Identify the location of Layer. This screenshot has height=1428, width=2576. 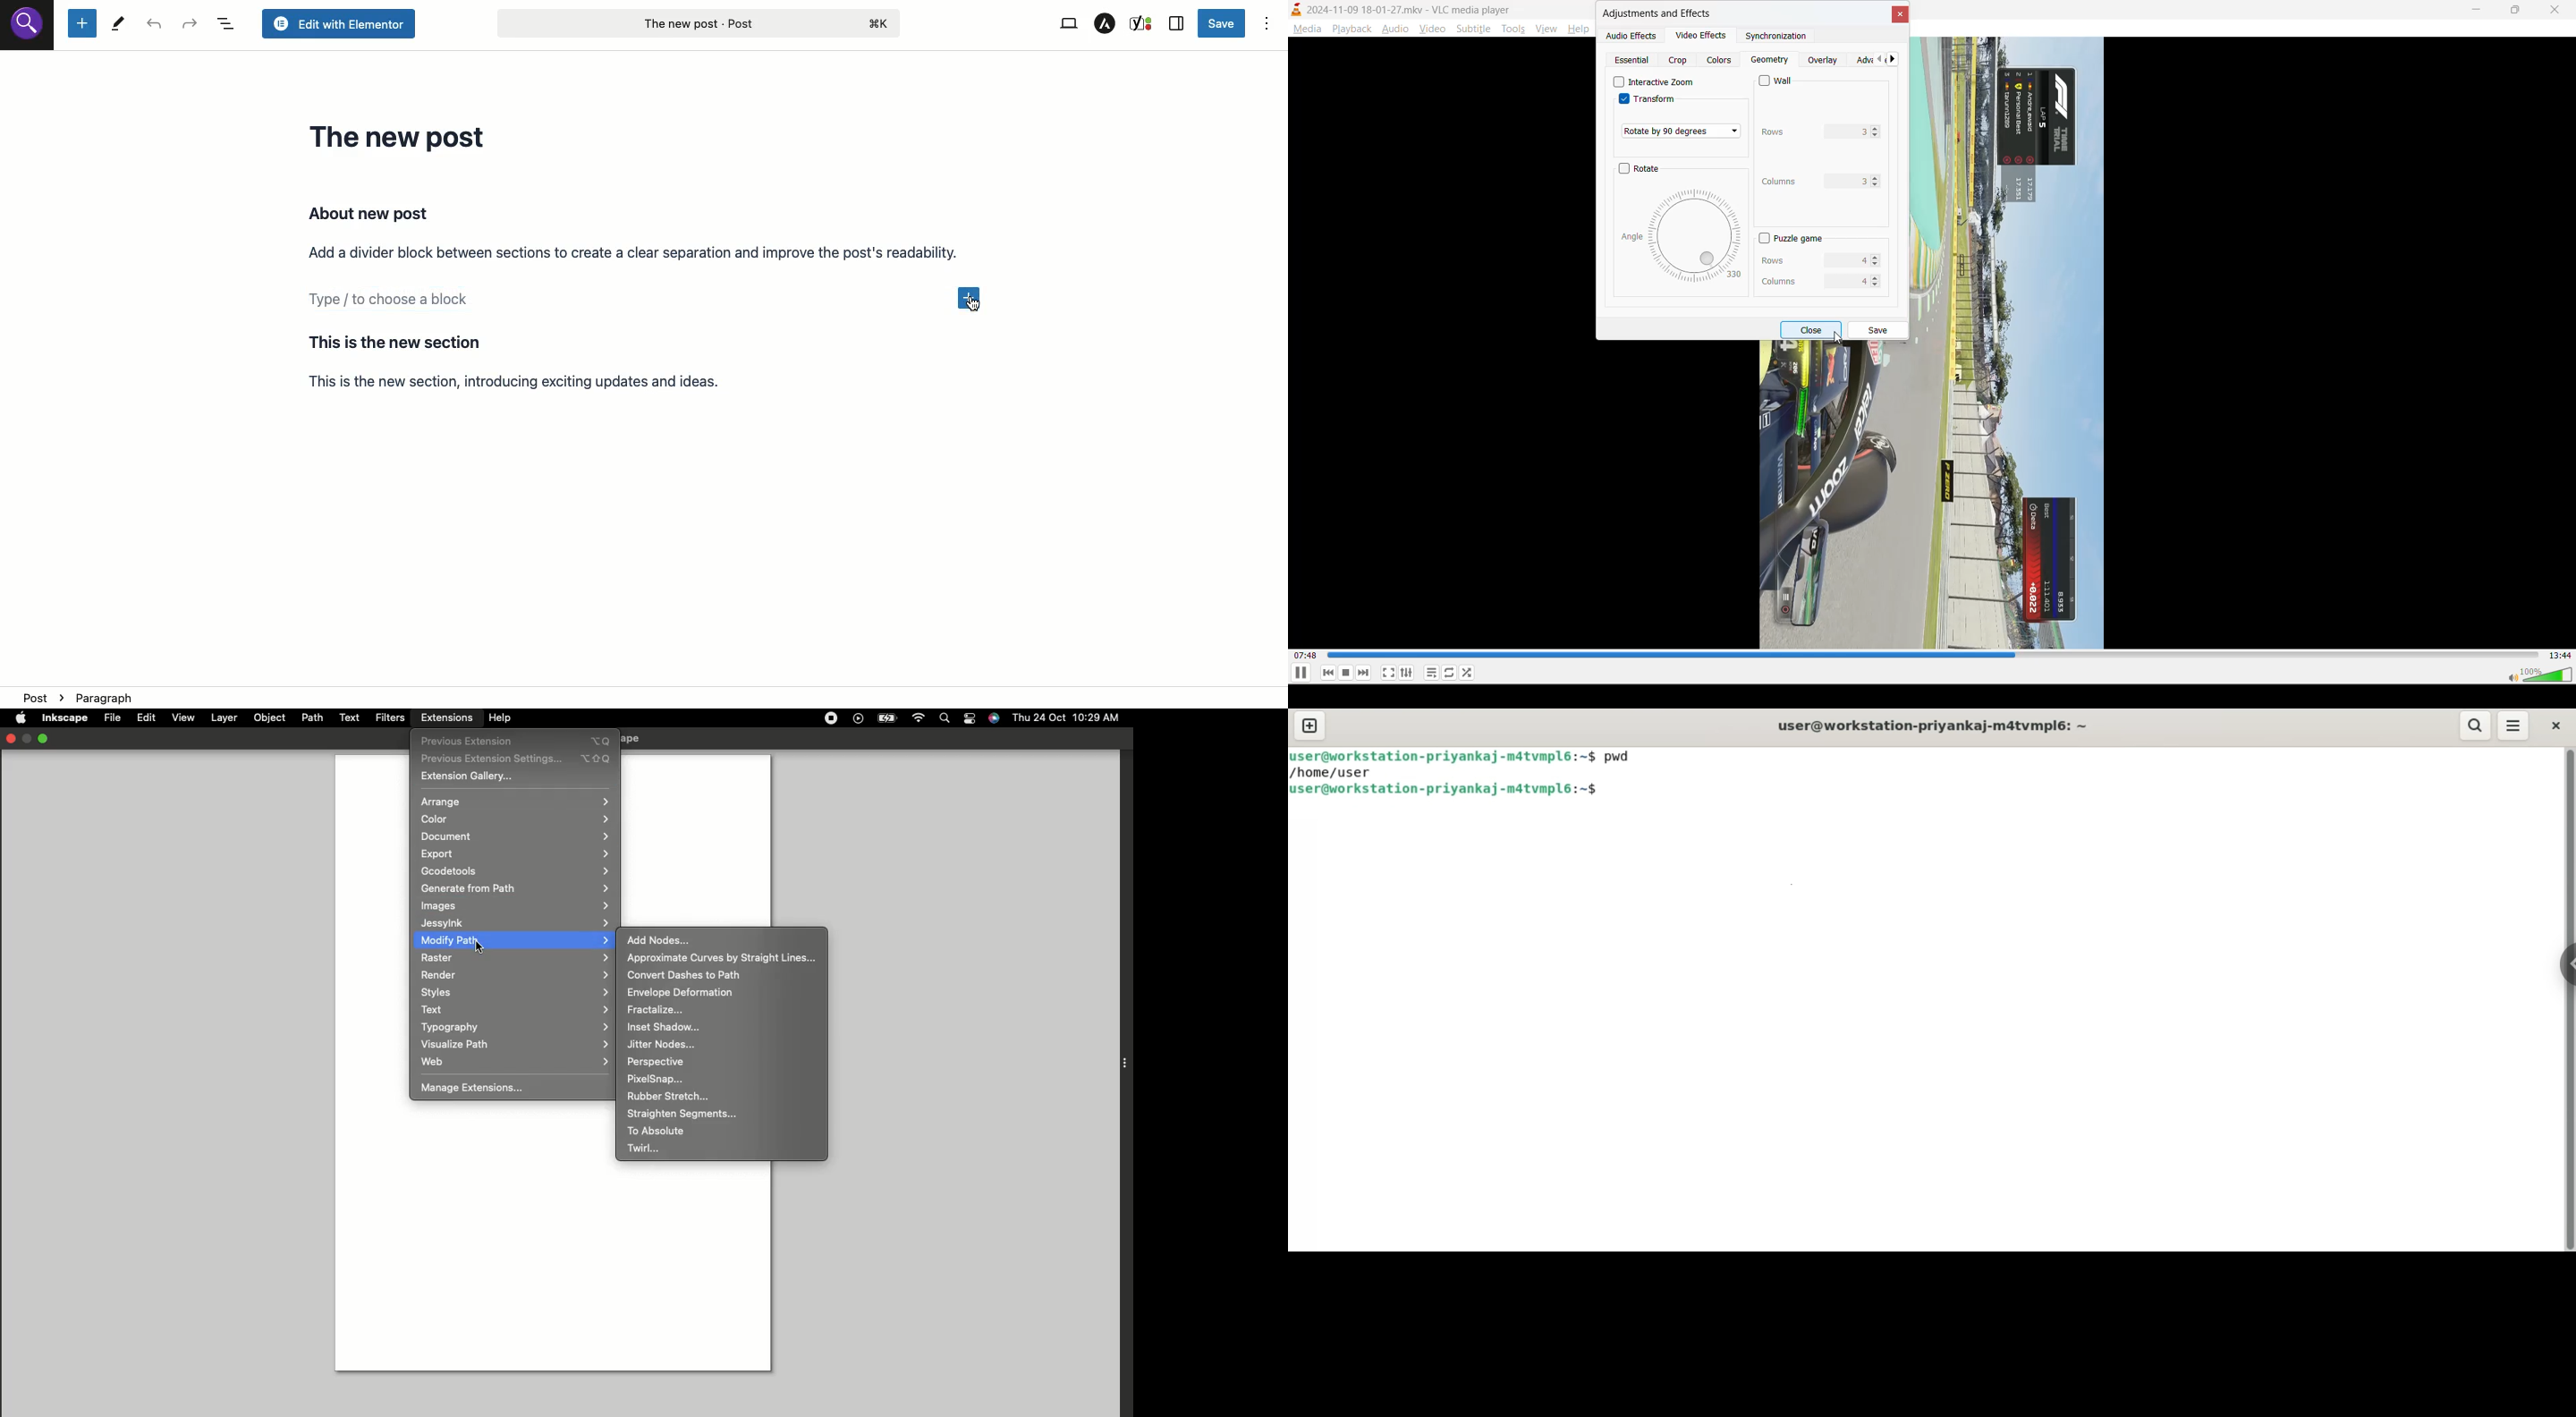
(226, 719).